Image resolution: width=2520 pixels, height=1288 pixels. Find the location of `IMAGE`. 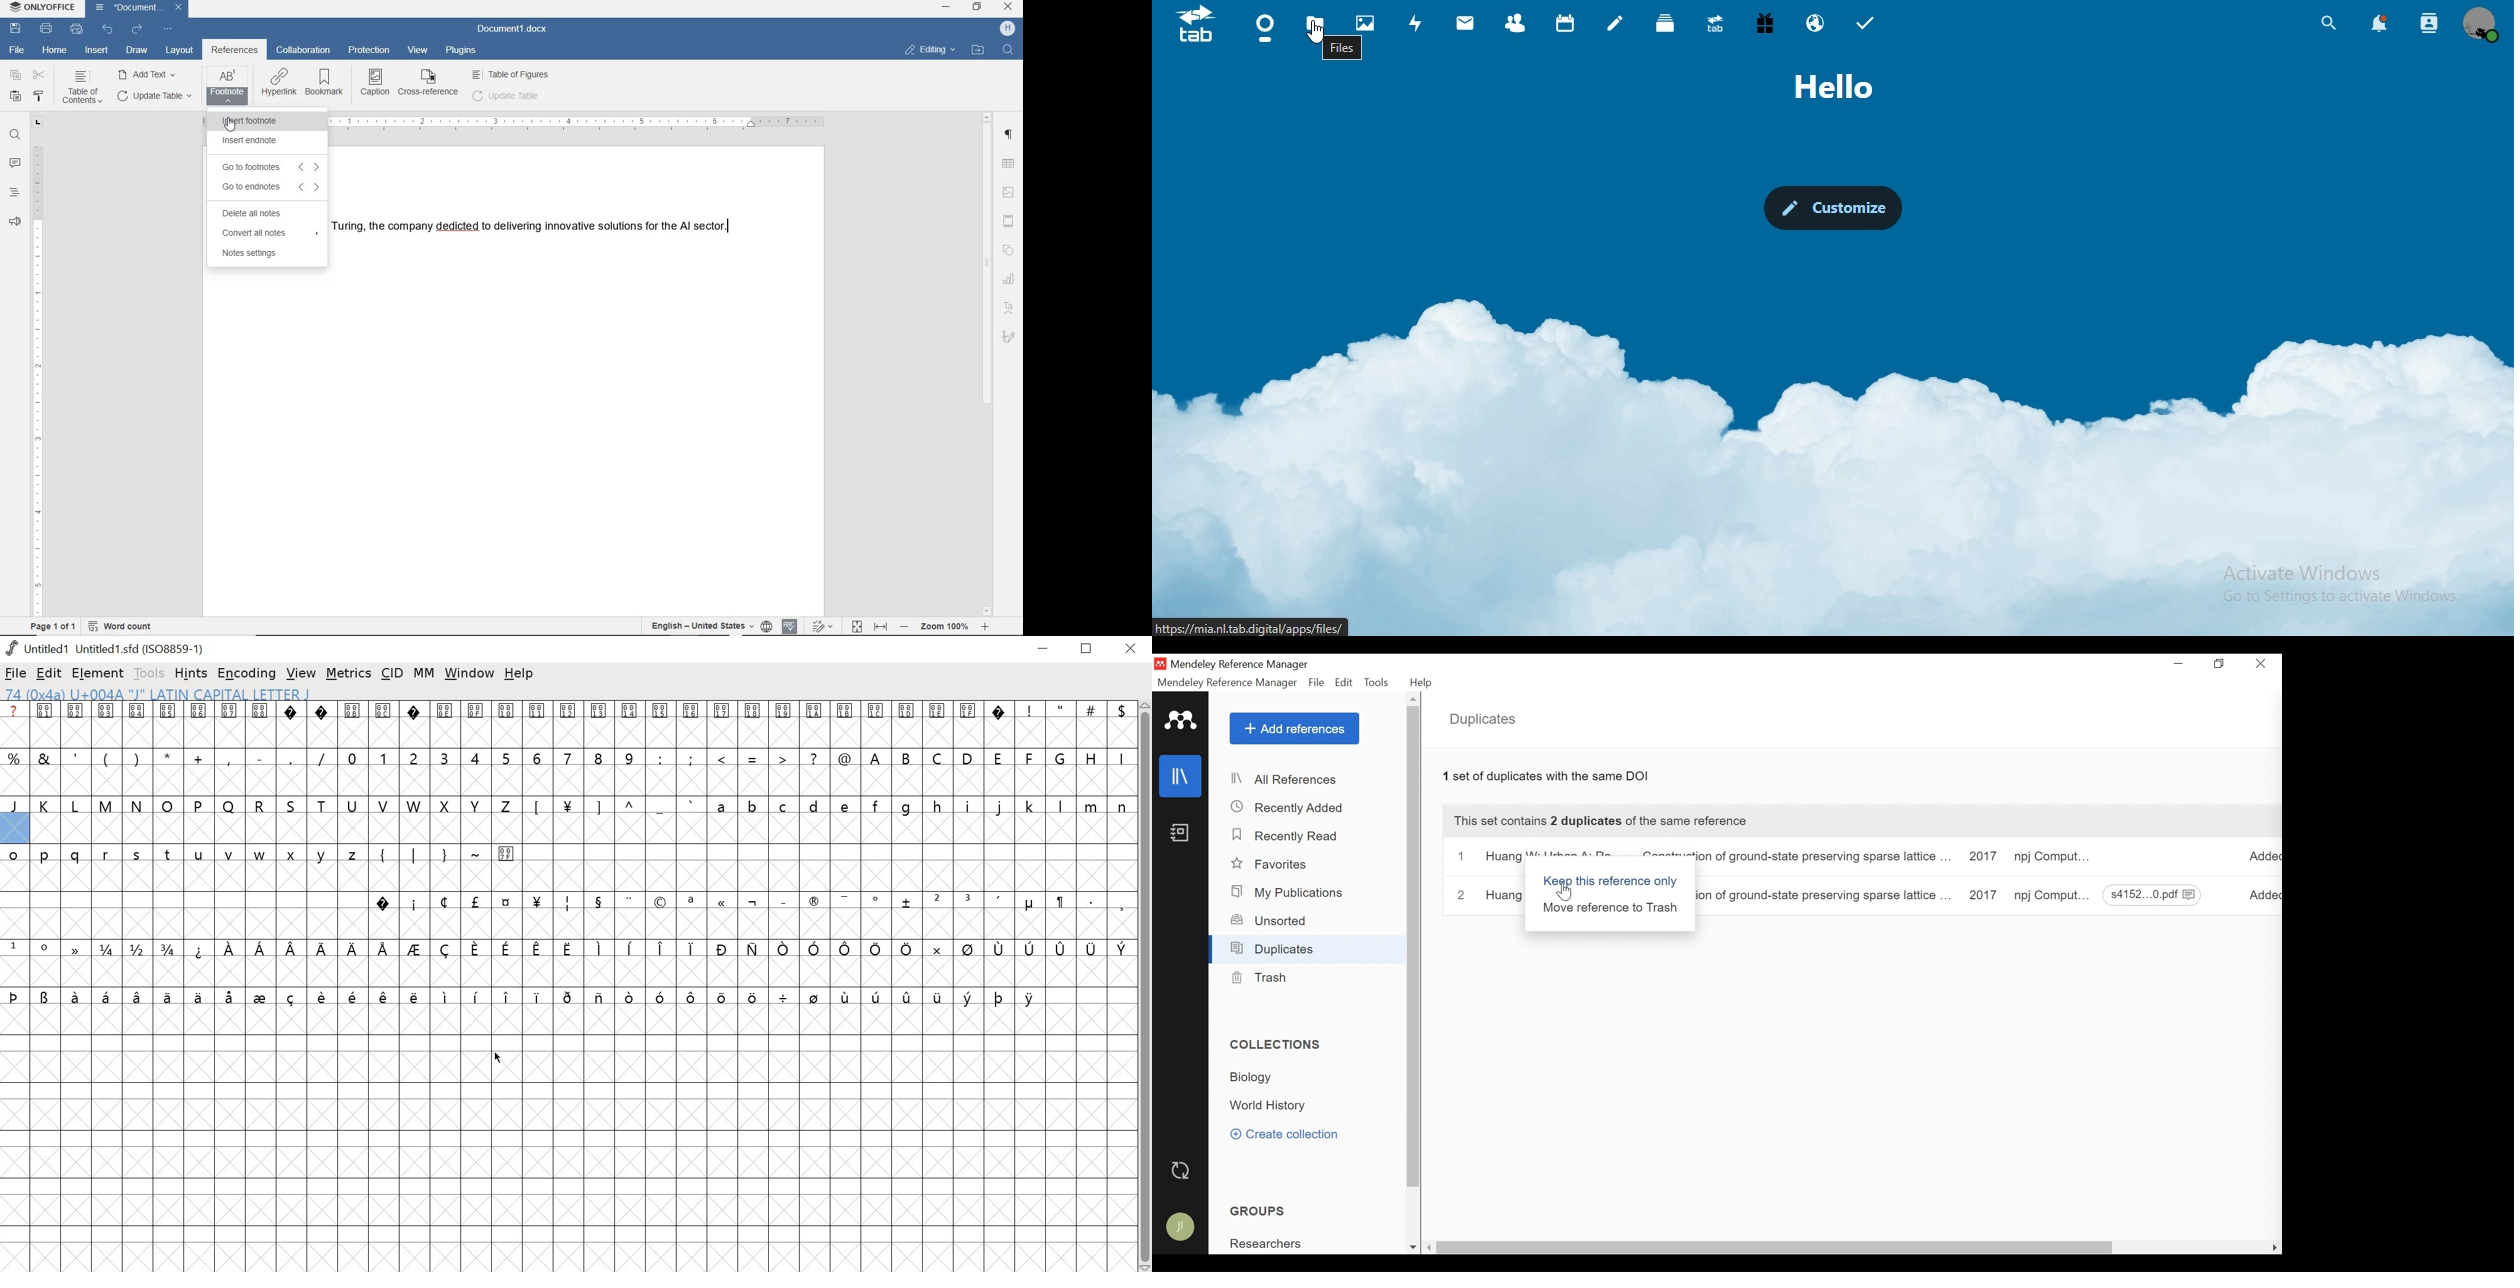

IMAGE is located at coordinates (1011, 192).